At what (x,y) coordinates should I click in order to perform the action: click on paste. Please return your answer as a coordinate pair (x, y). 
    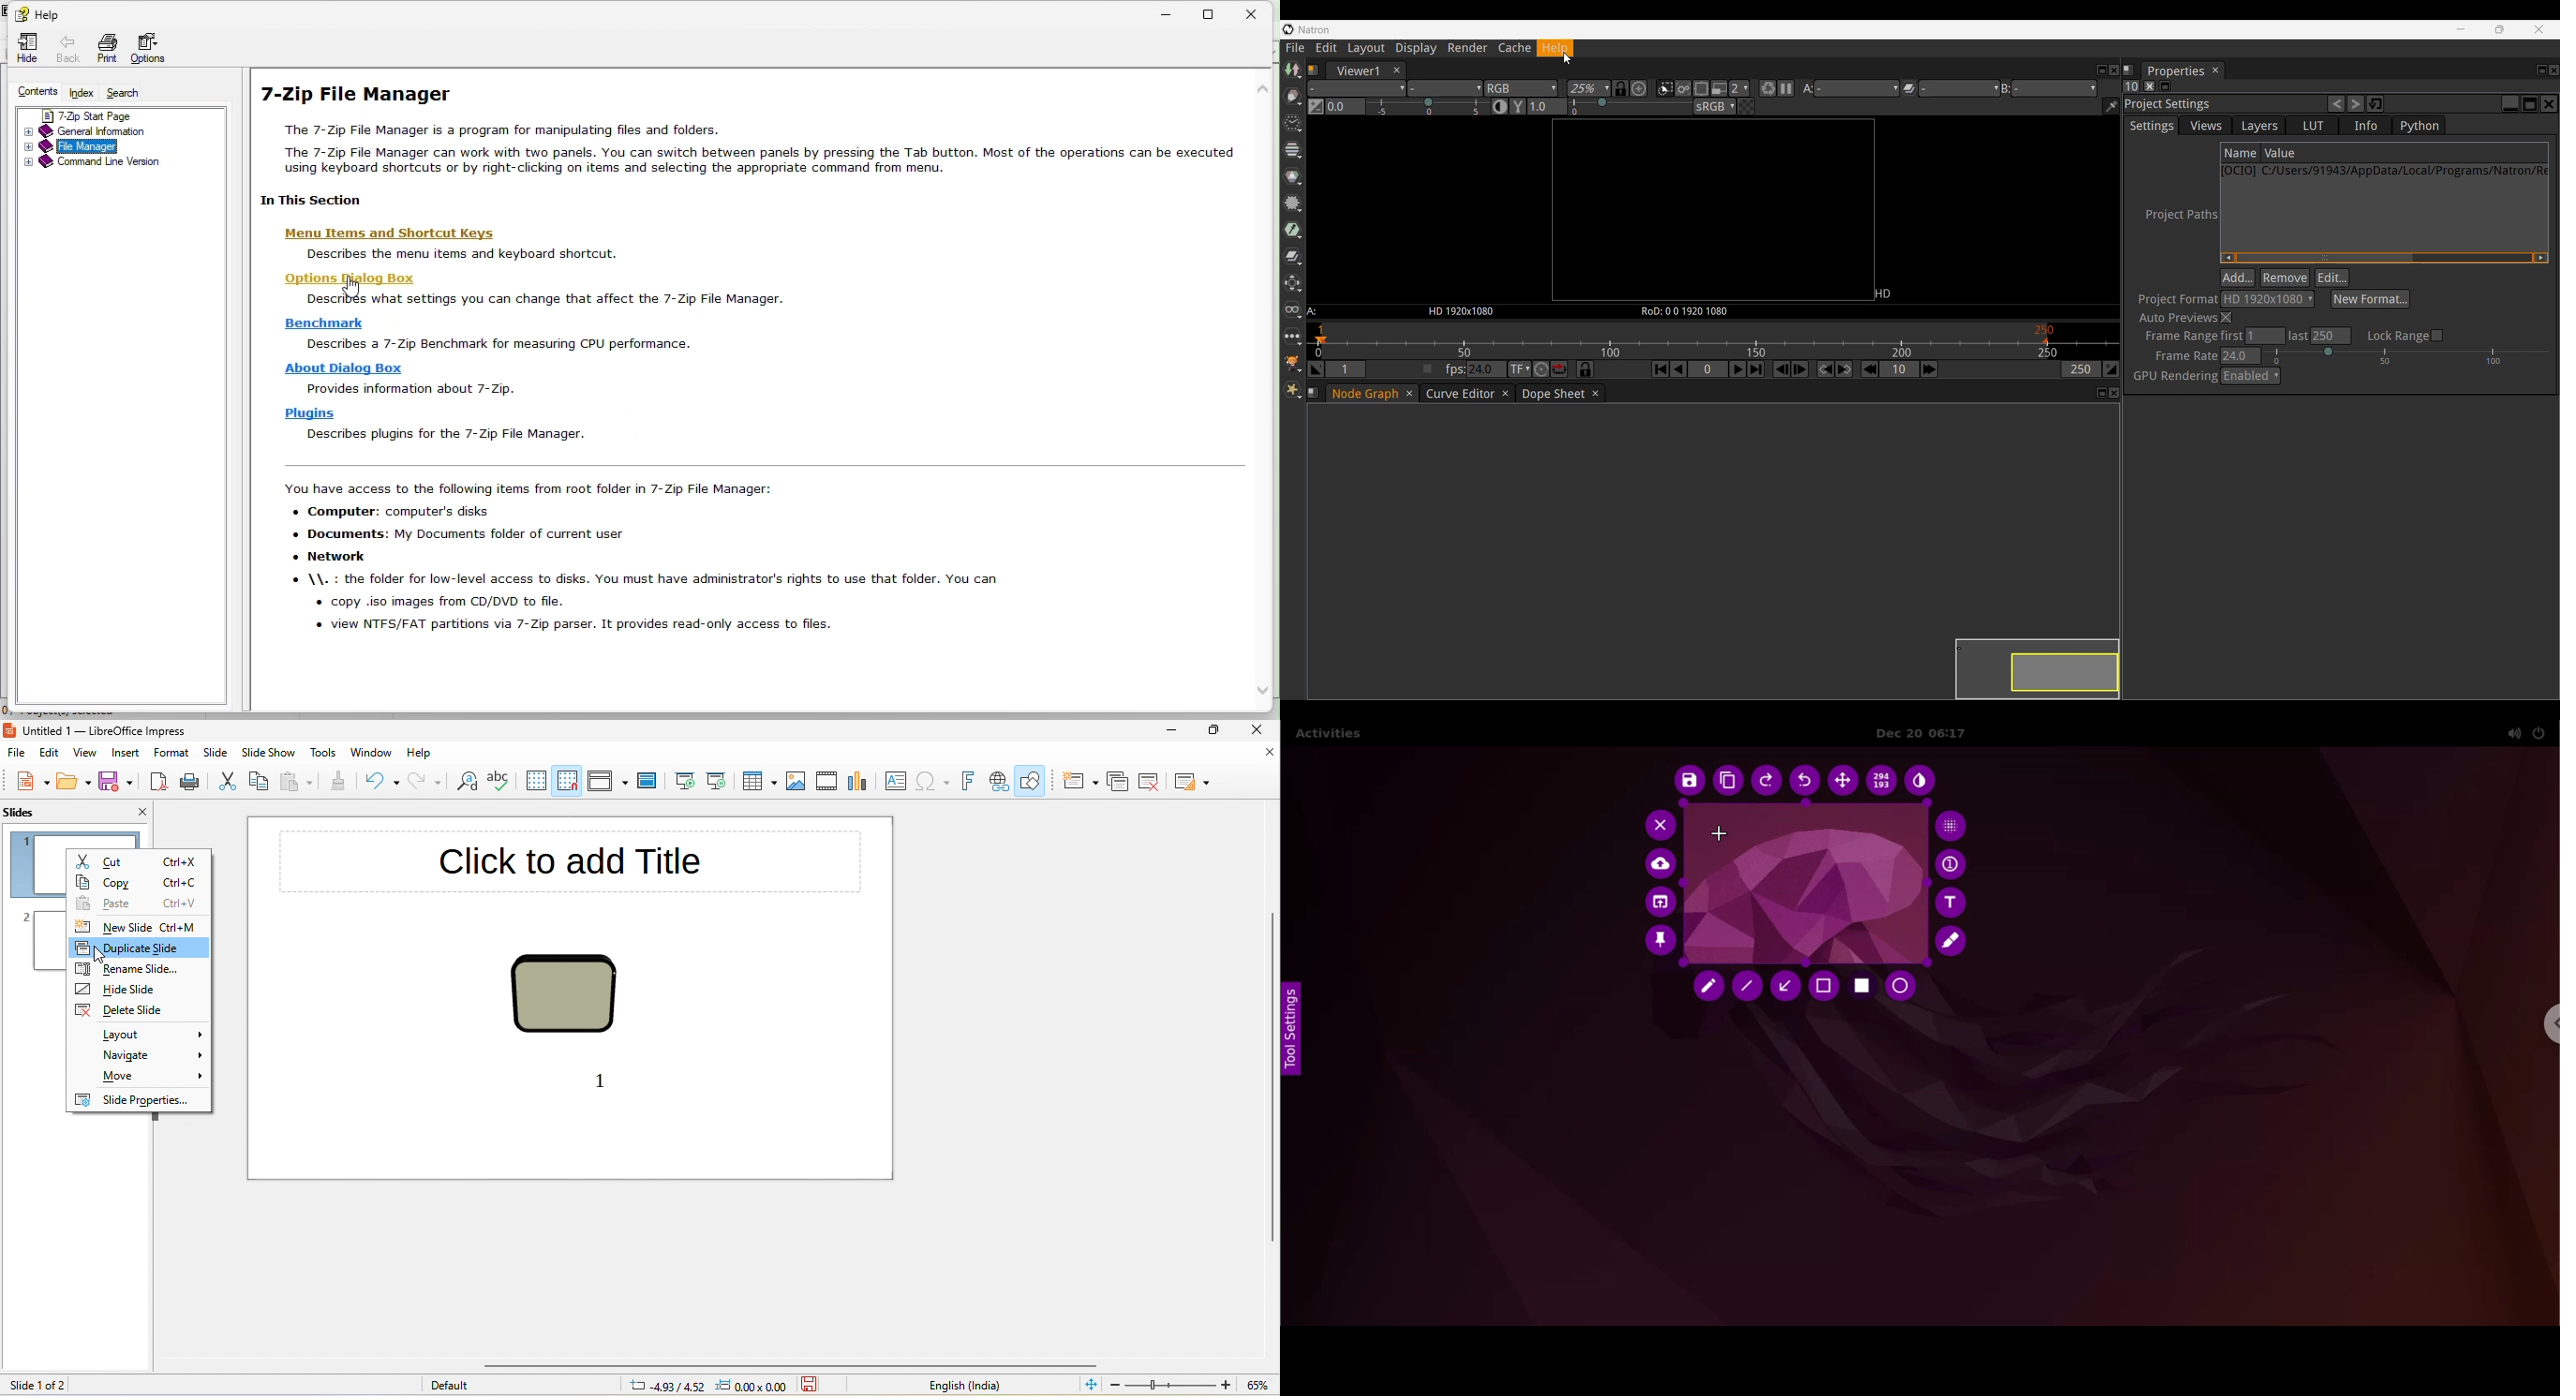
    Looking at the image, I should click on (297, 785).